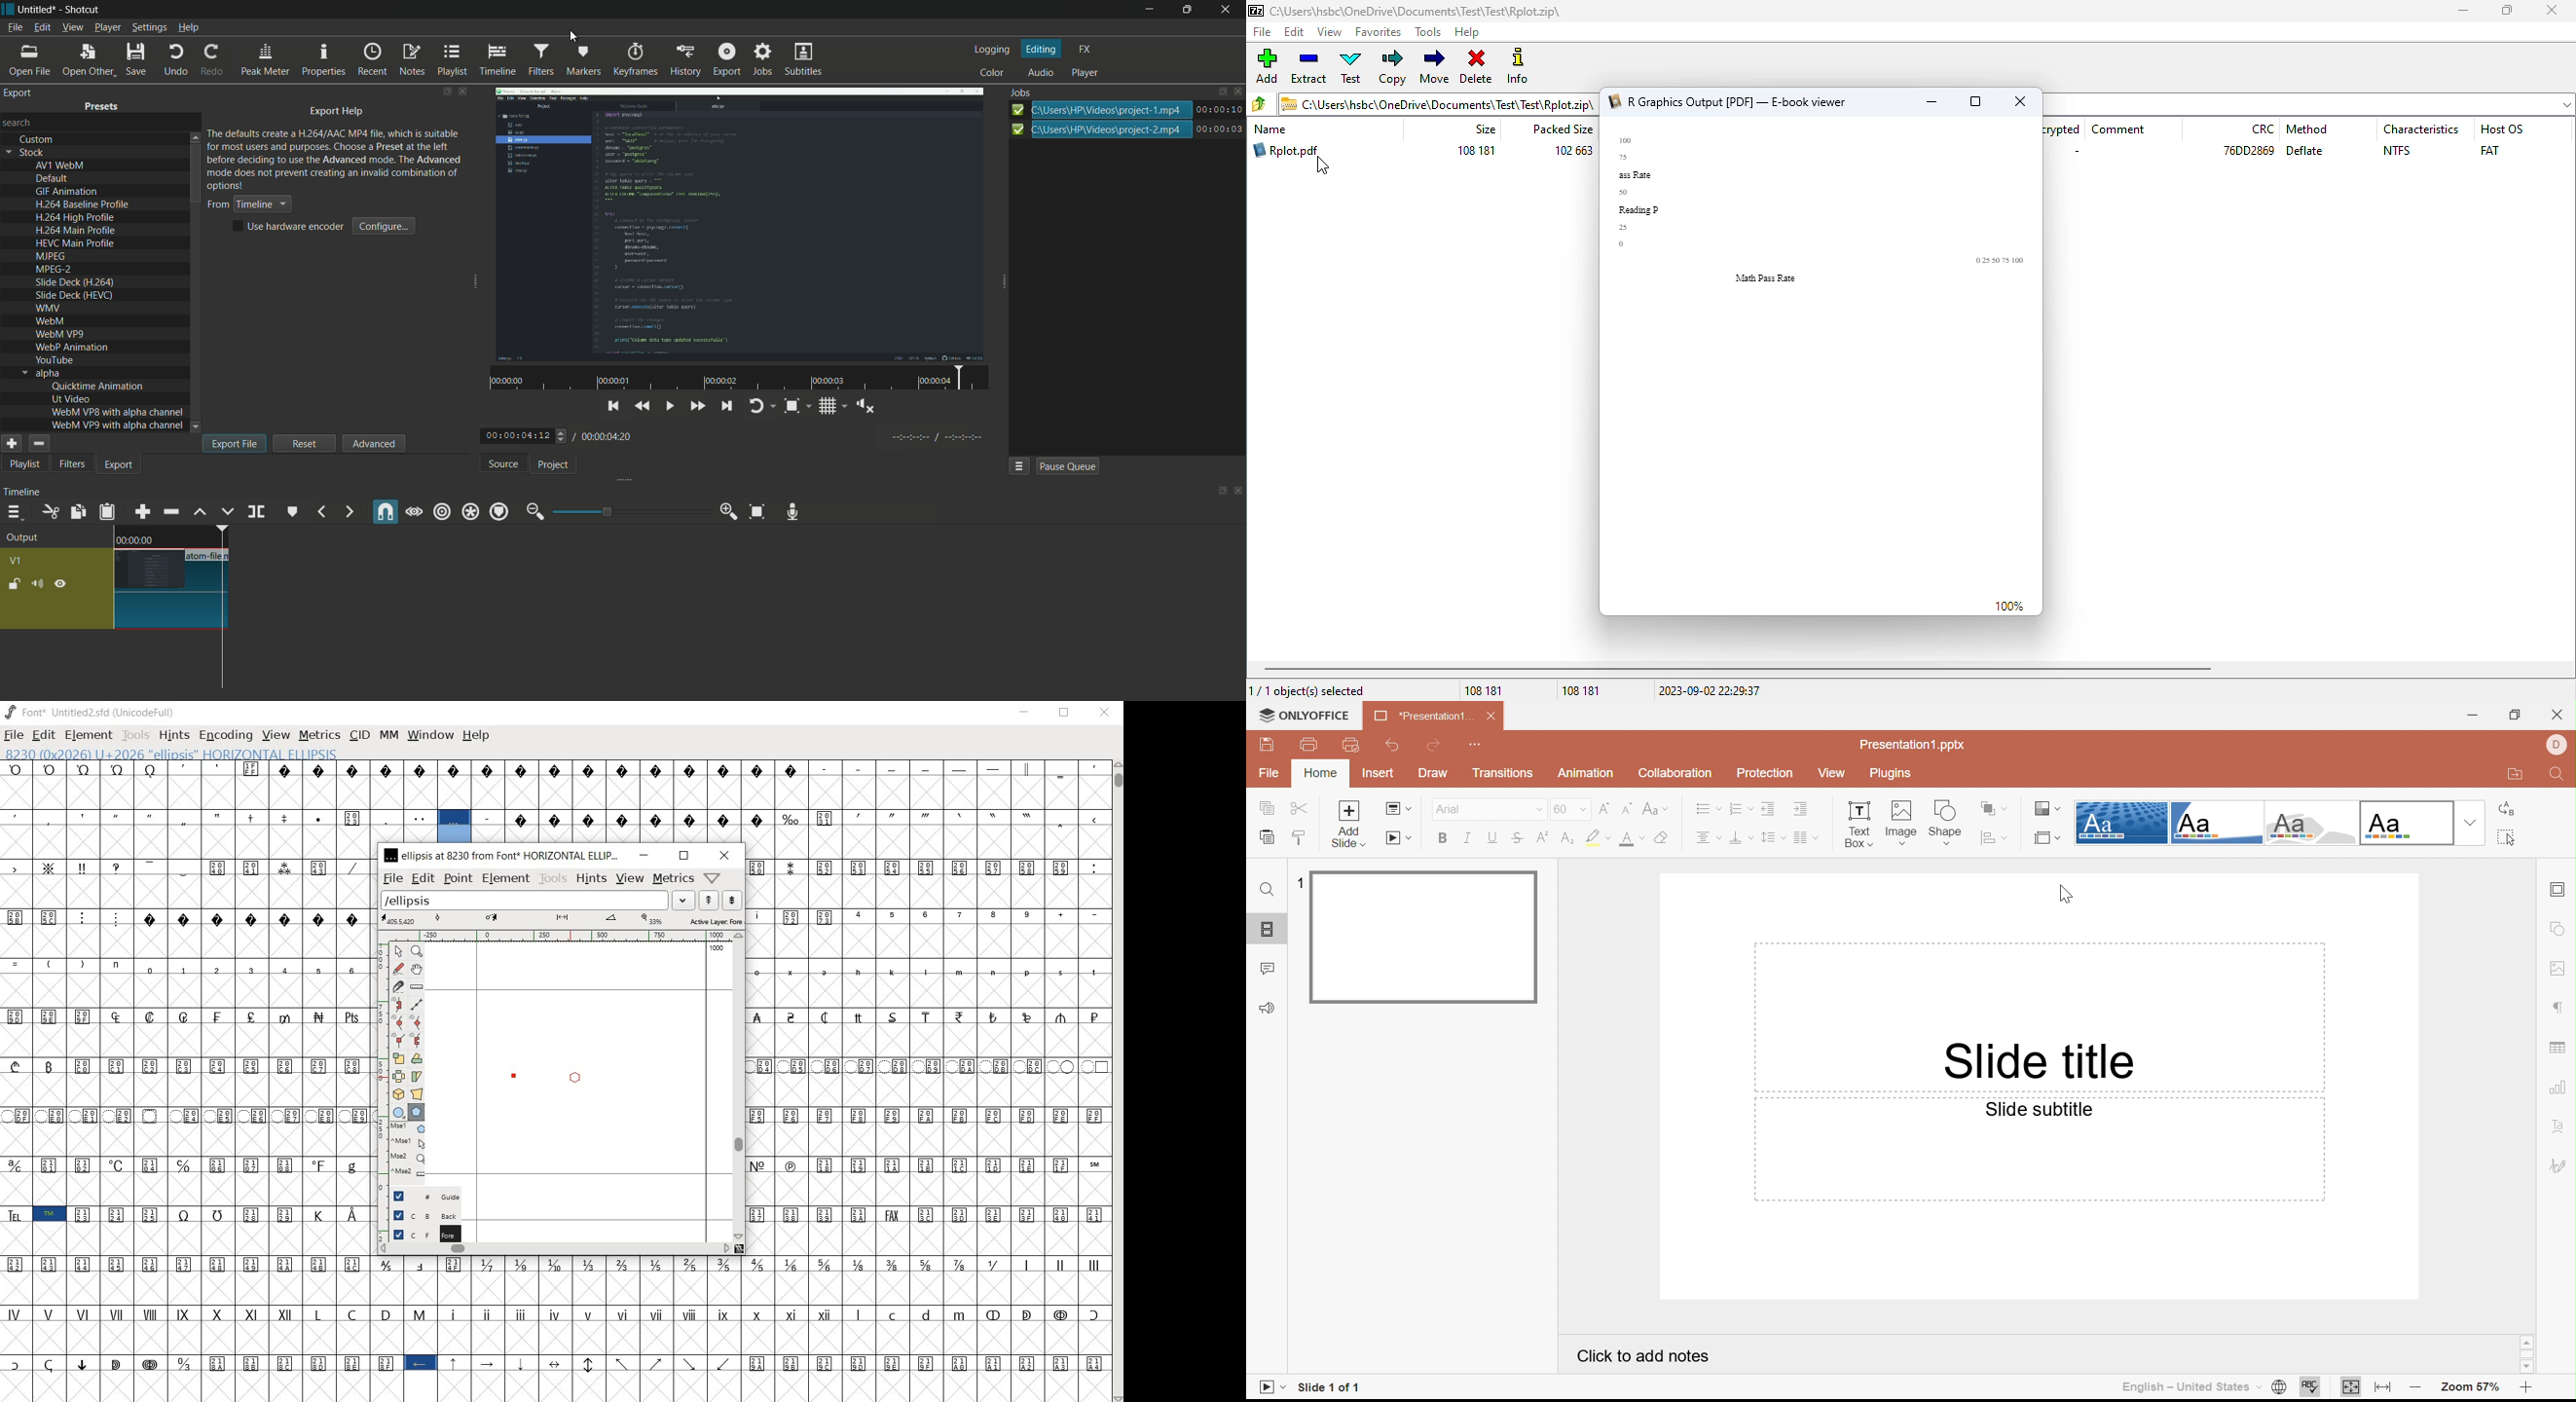 The width and height of the screenshot is (2576, 1428). What do you see at coordinates (1395, 745) in the screenshot?
I see `Undo` at bounding box center [1395, 745].